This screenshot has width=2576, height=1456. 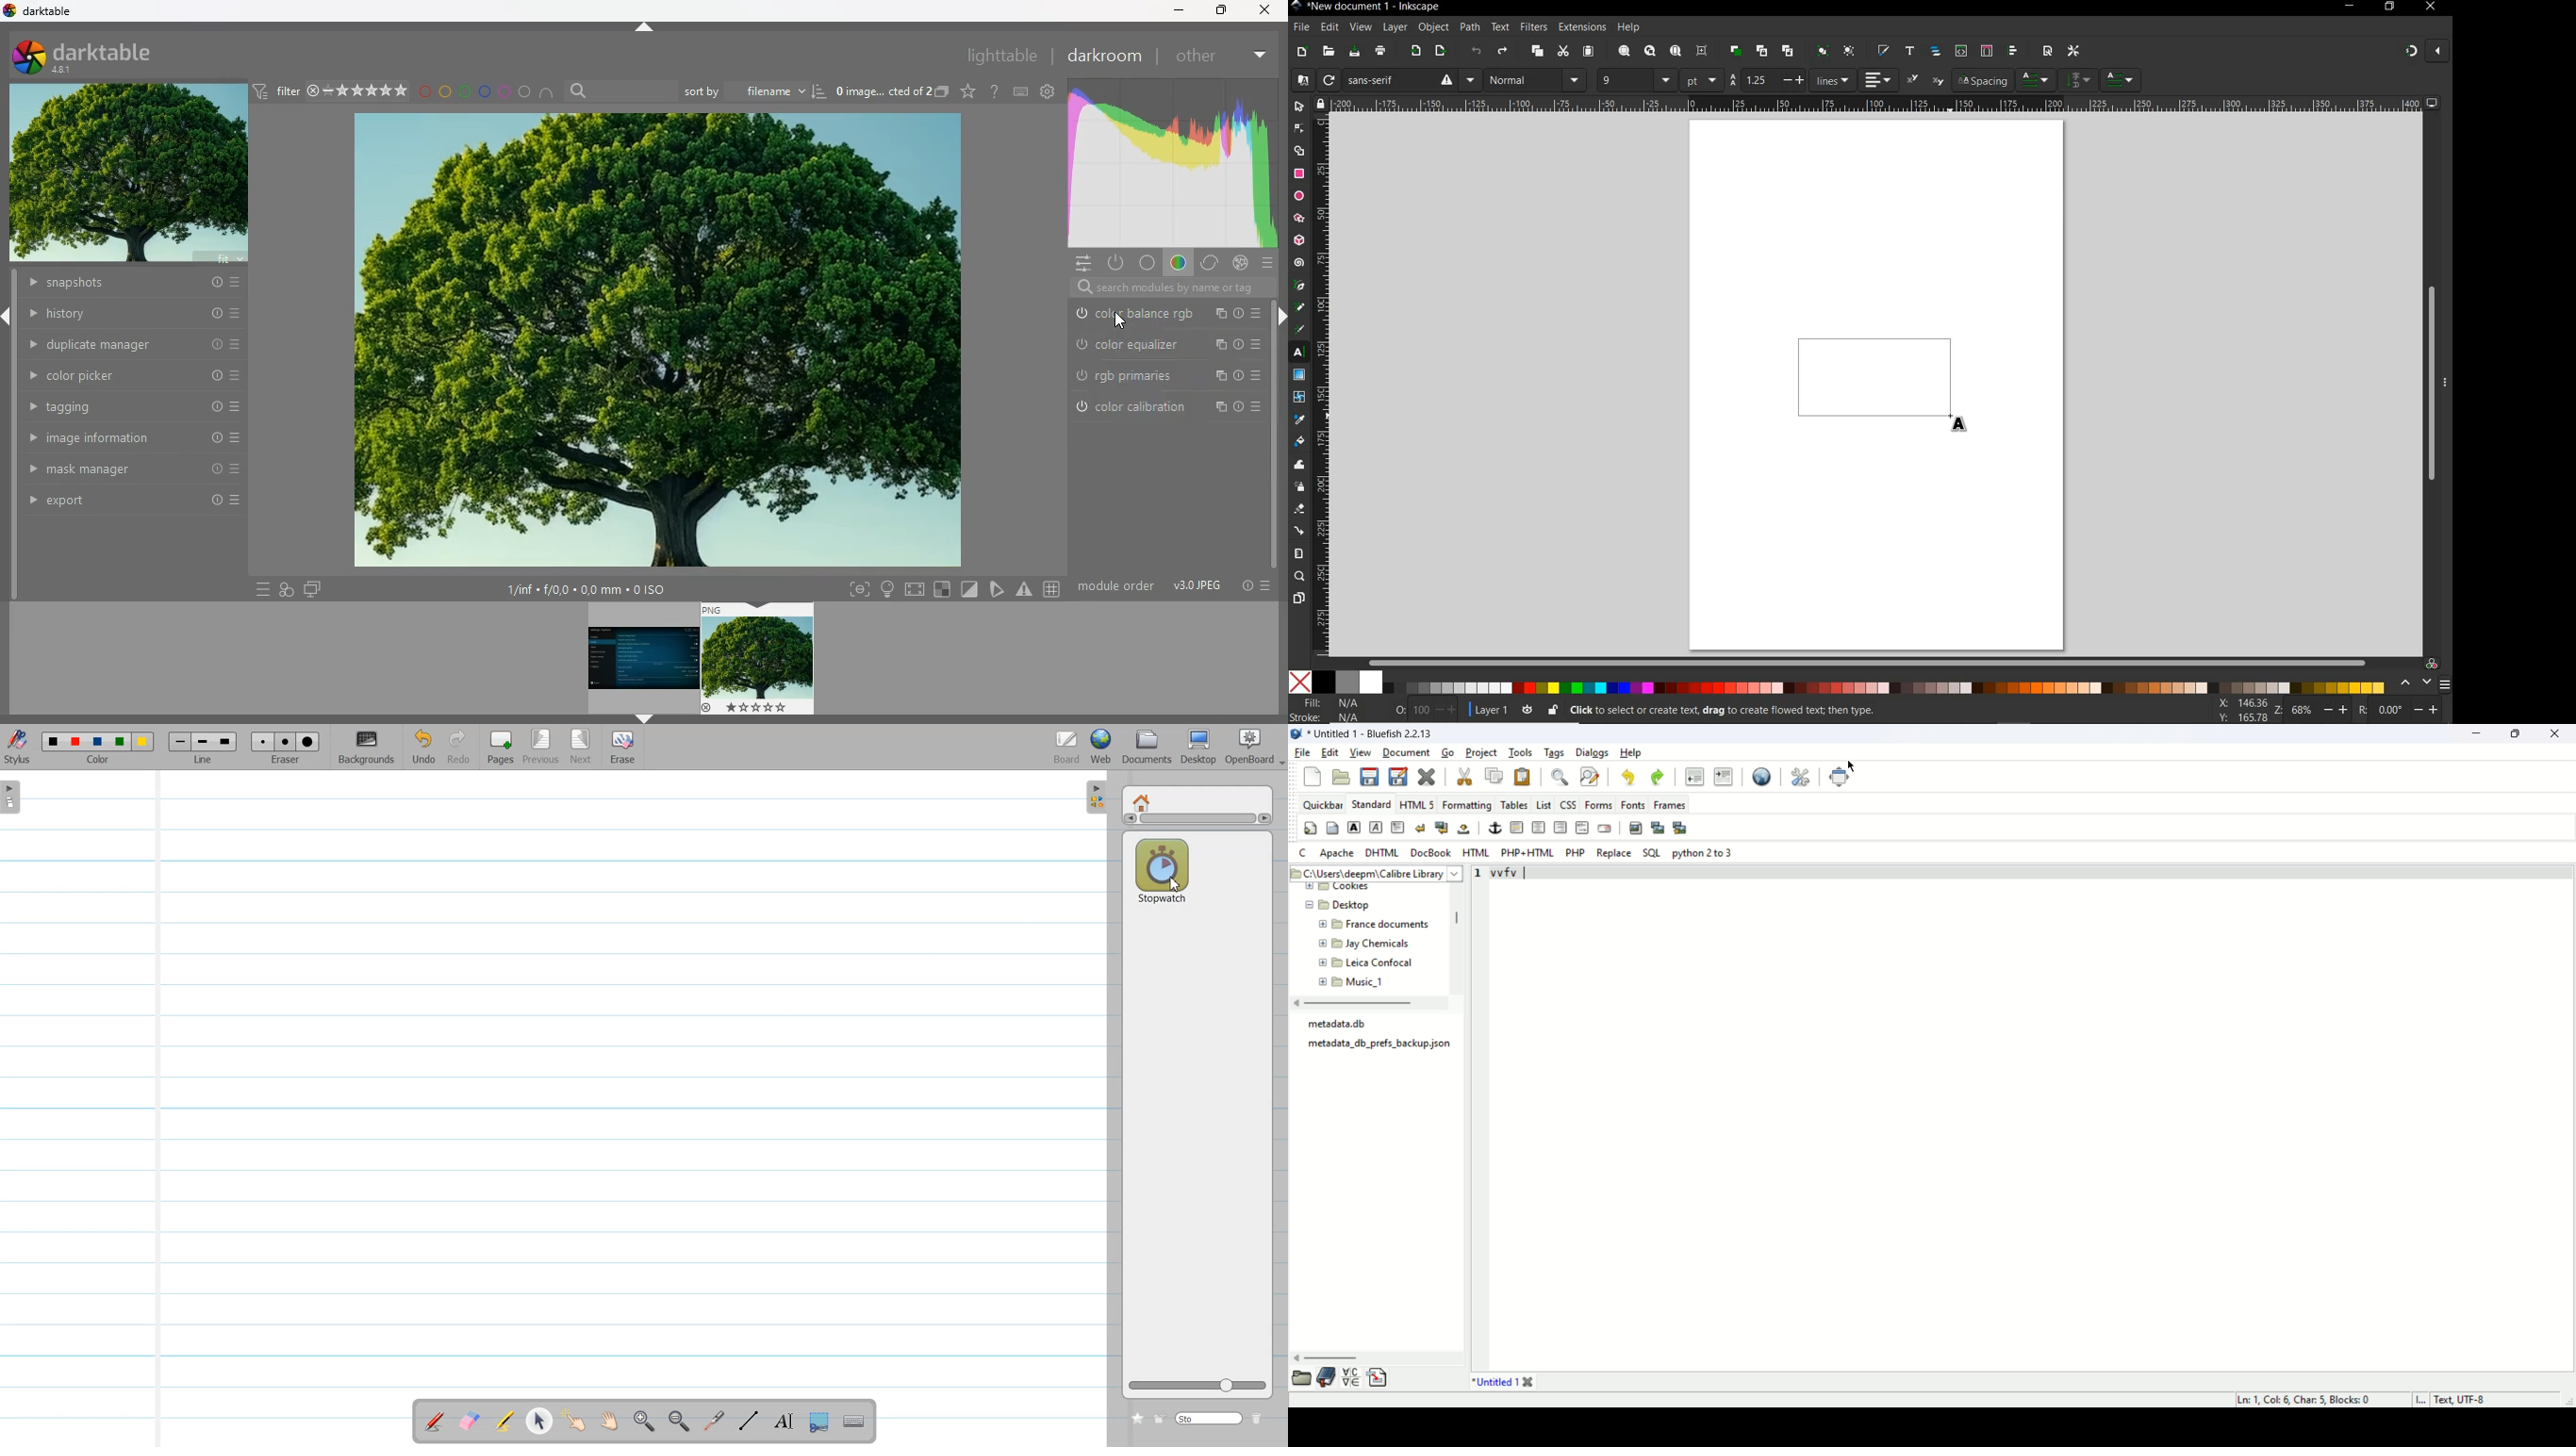 I want to click on eraser tool, so click(x=1300, y=511).